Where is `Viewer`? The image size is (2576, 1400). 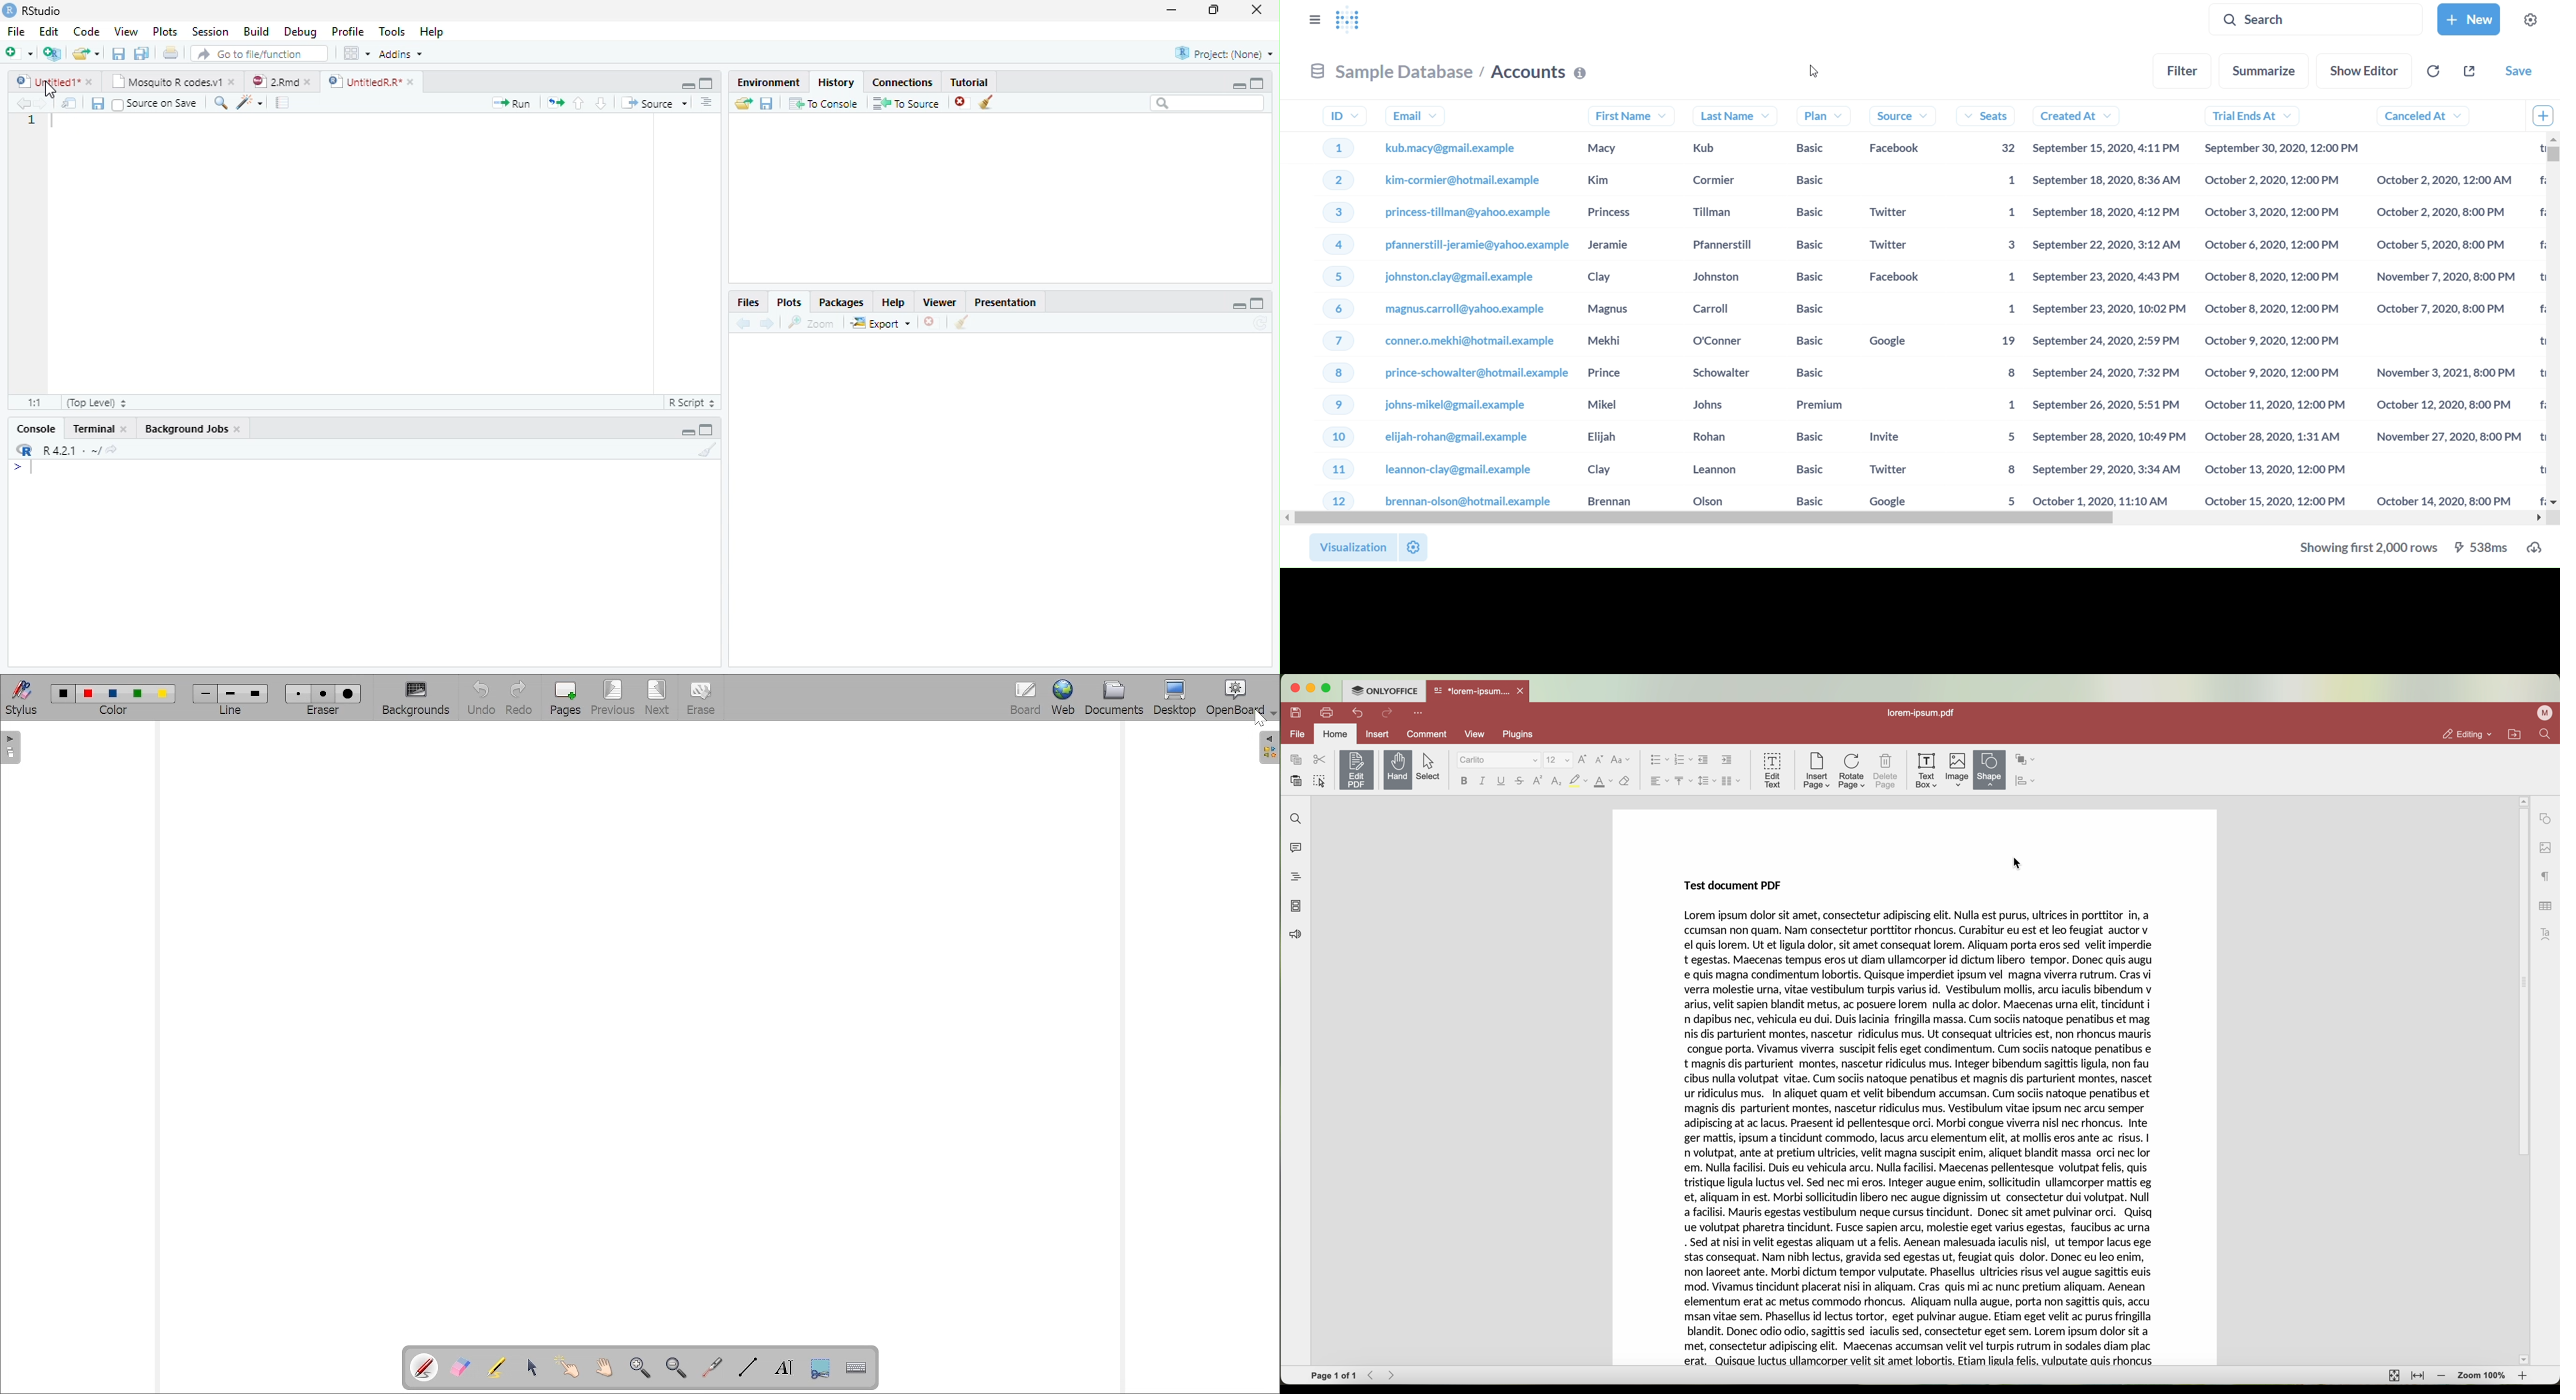
Viewer is located at coordinates (941, 305).